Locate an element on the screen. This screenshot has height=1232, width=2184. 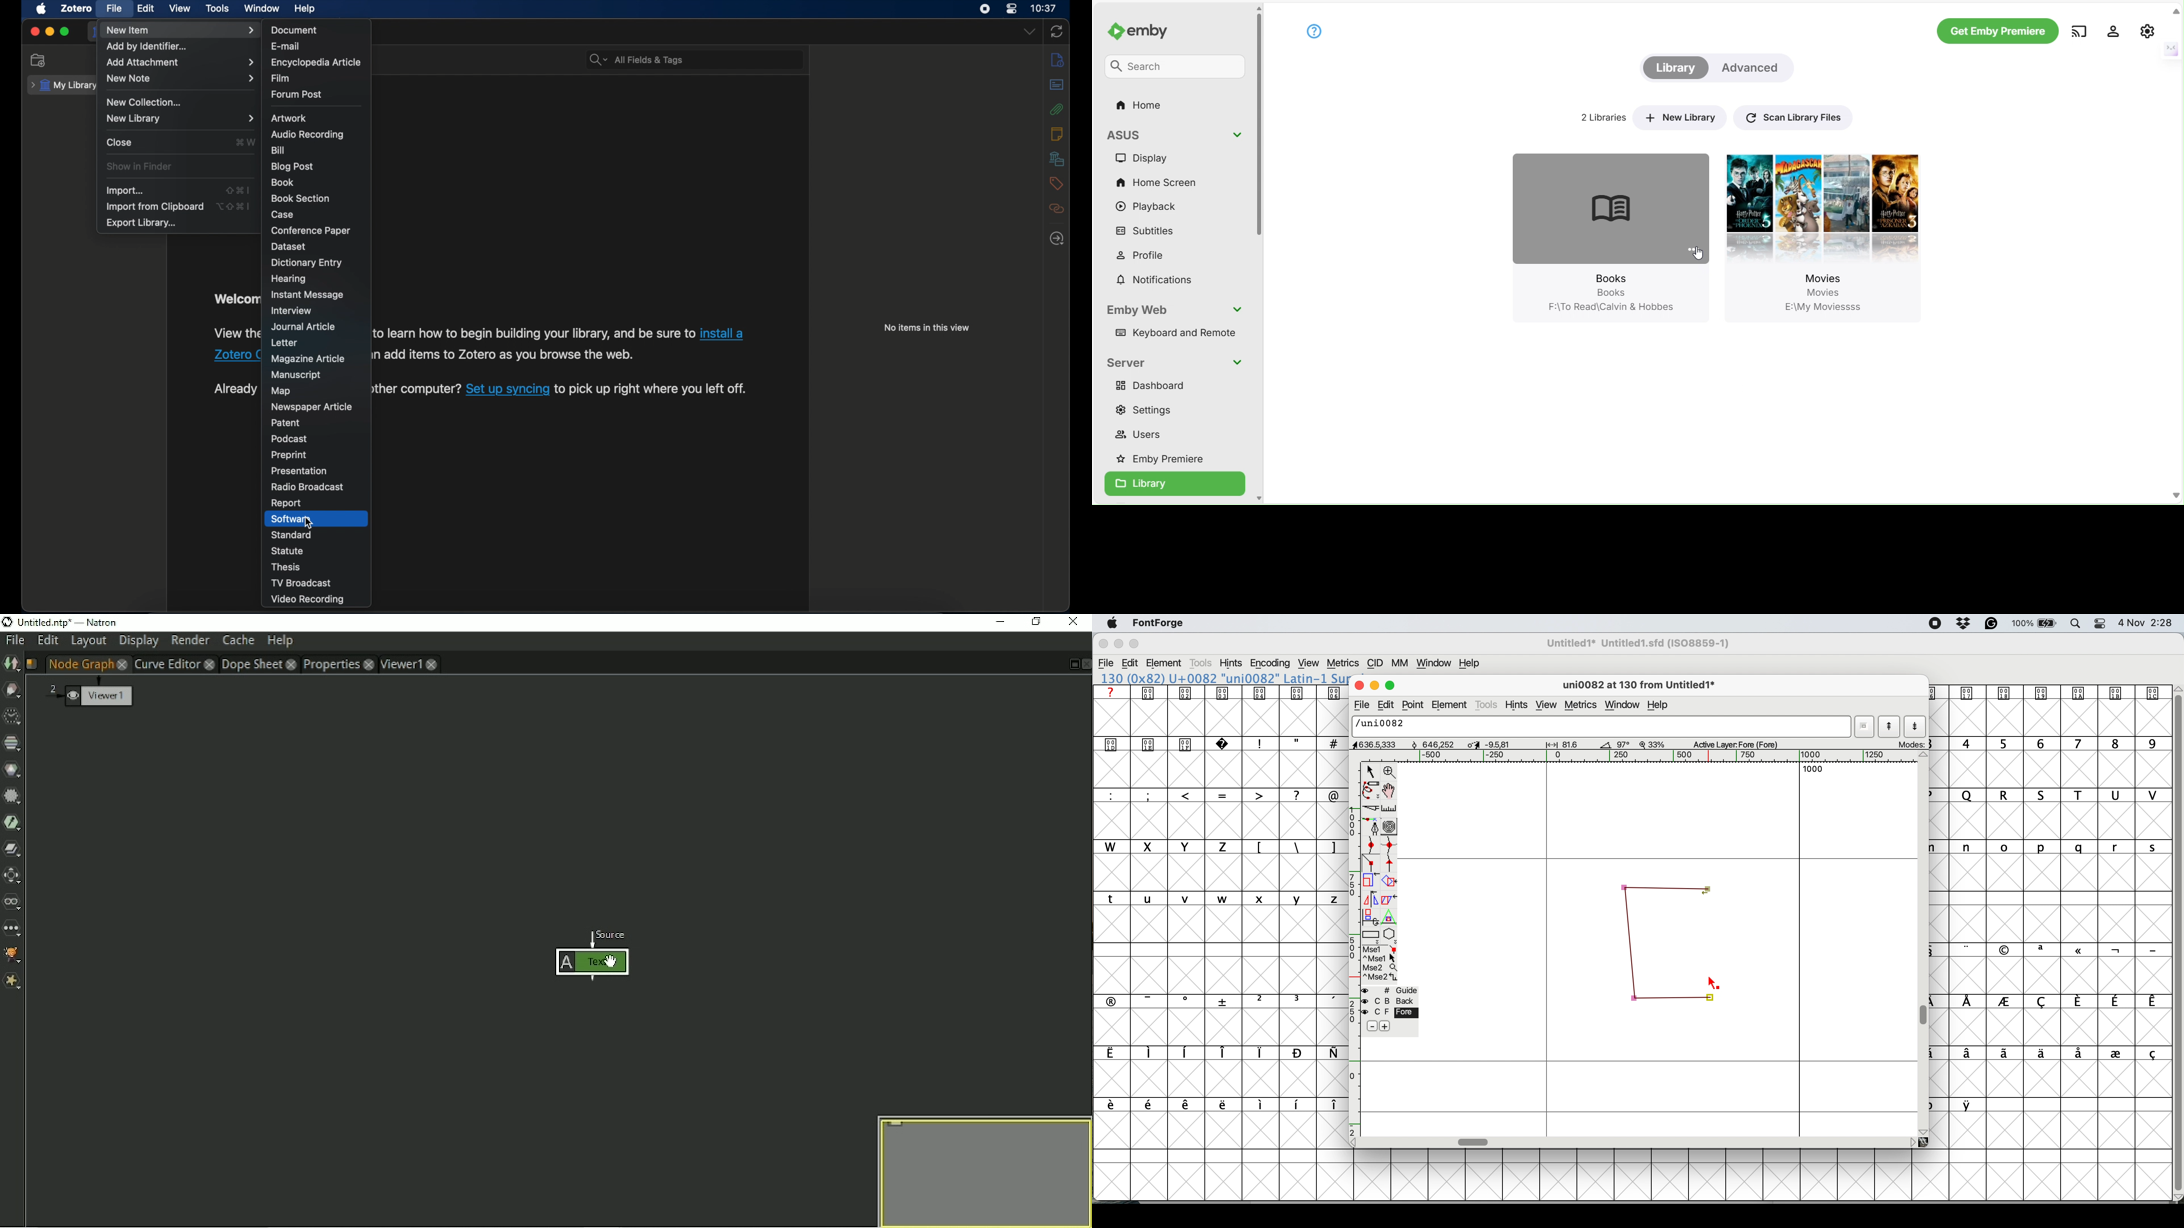
cursor is located at coordinates (1717, 985).